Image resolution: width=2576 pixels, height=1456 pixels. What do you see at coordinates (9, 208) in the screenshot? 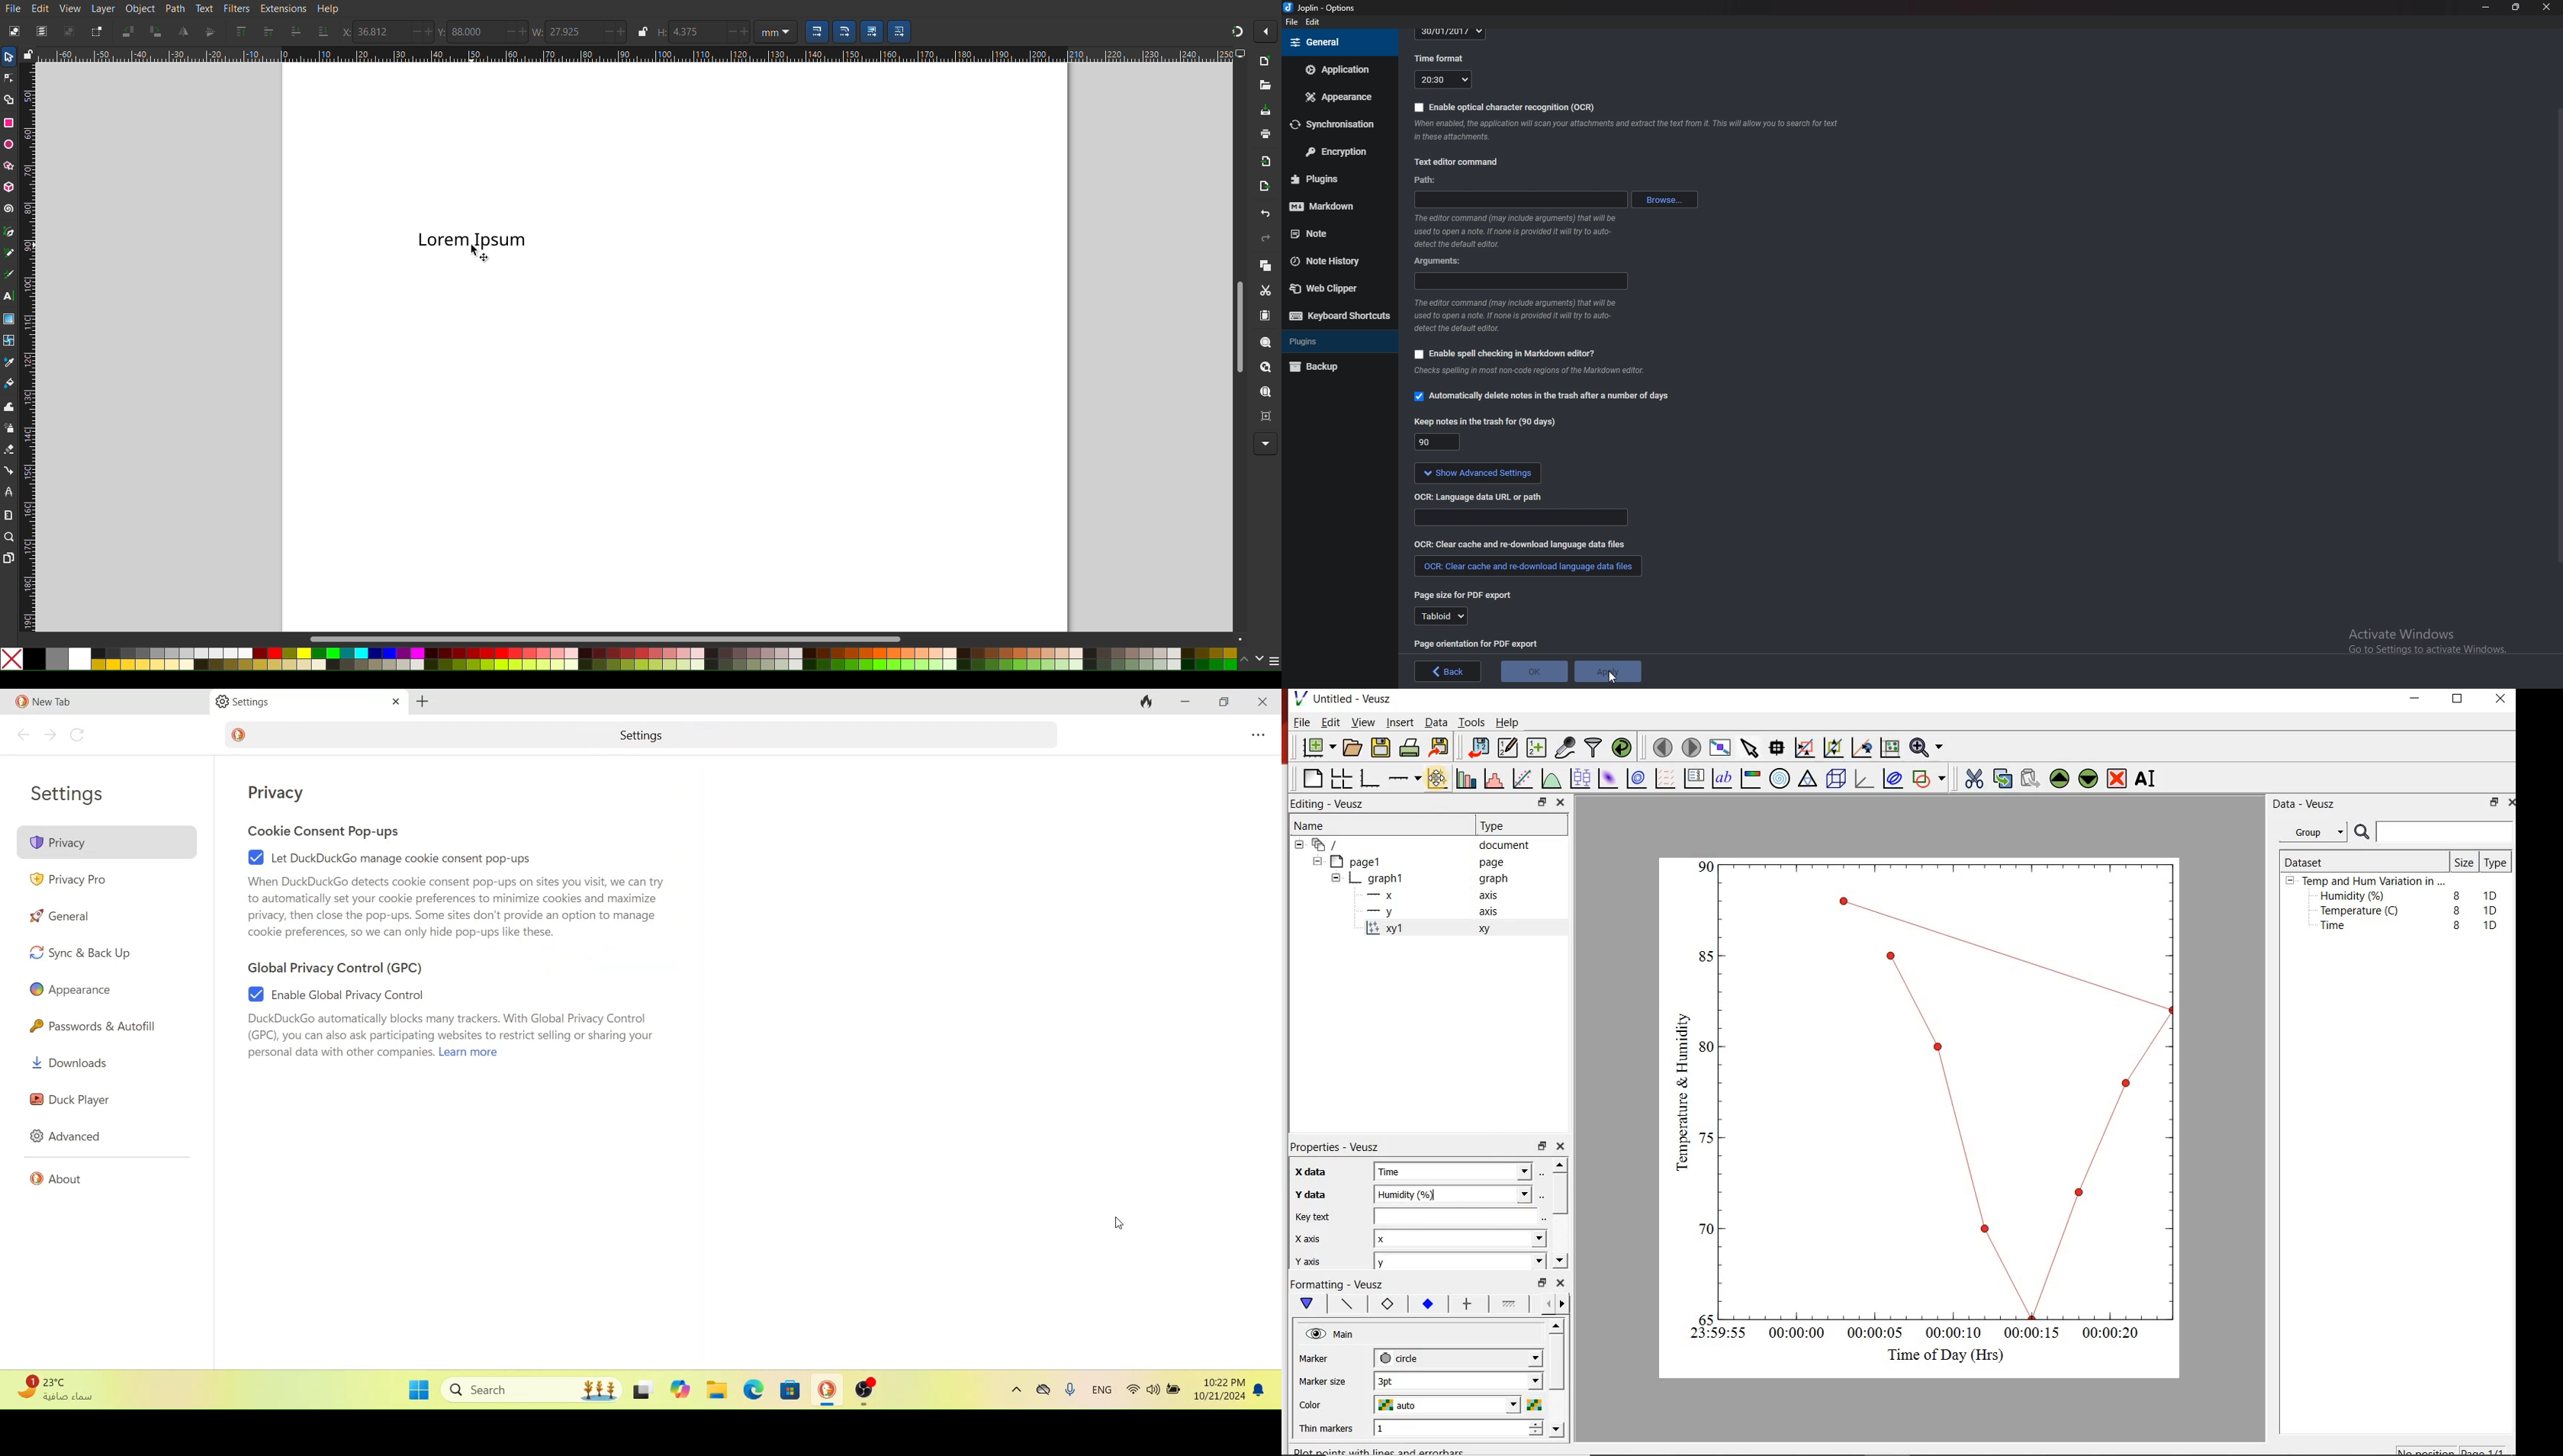
I see `Spiral Tool` at bounding box center [9, 208].